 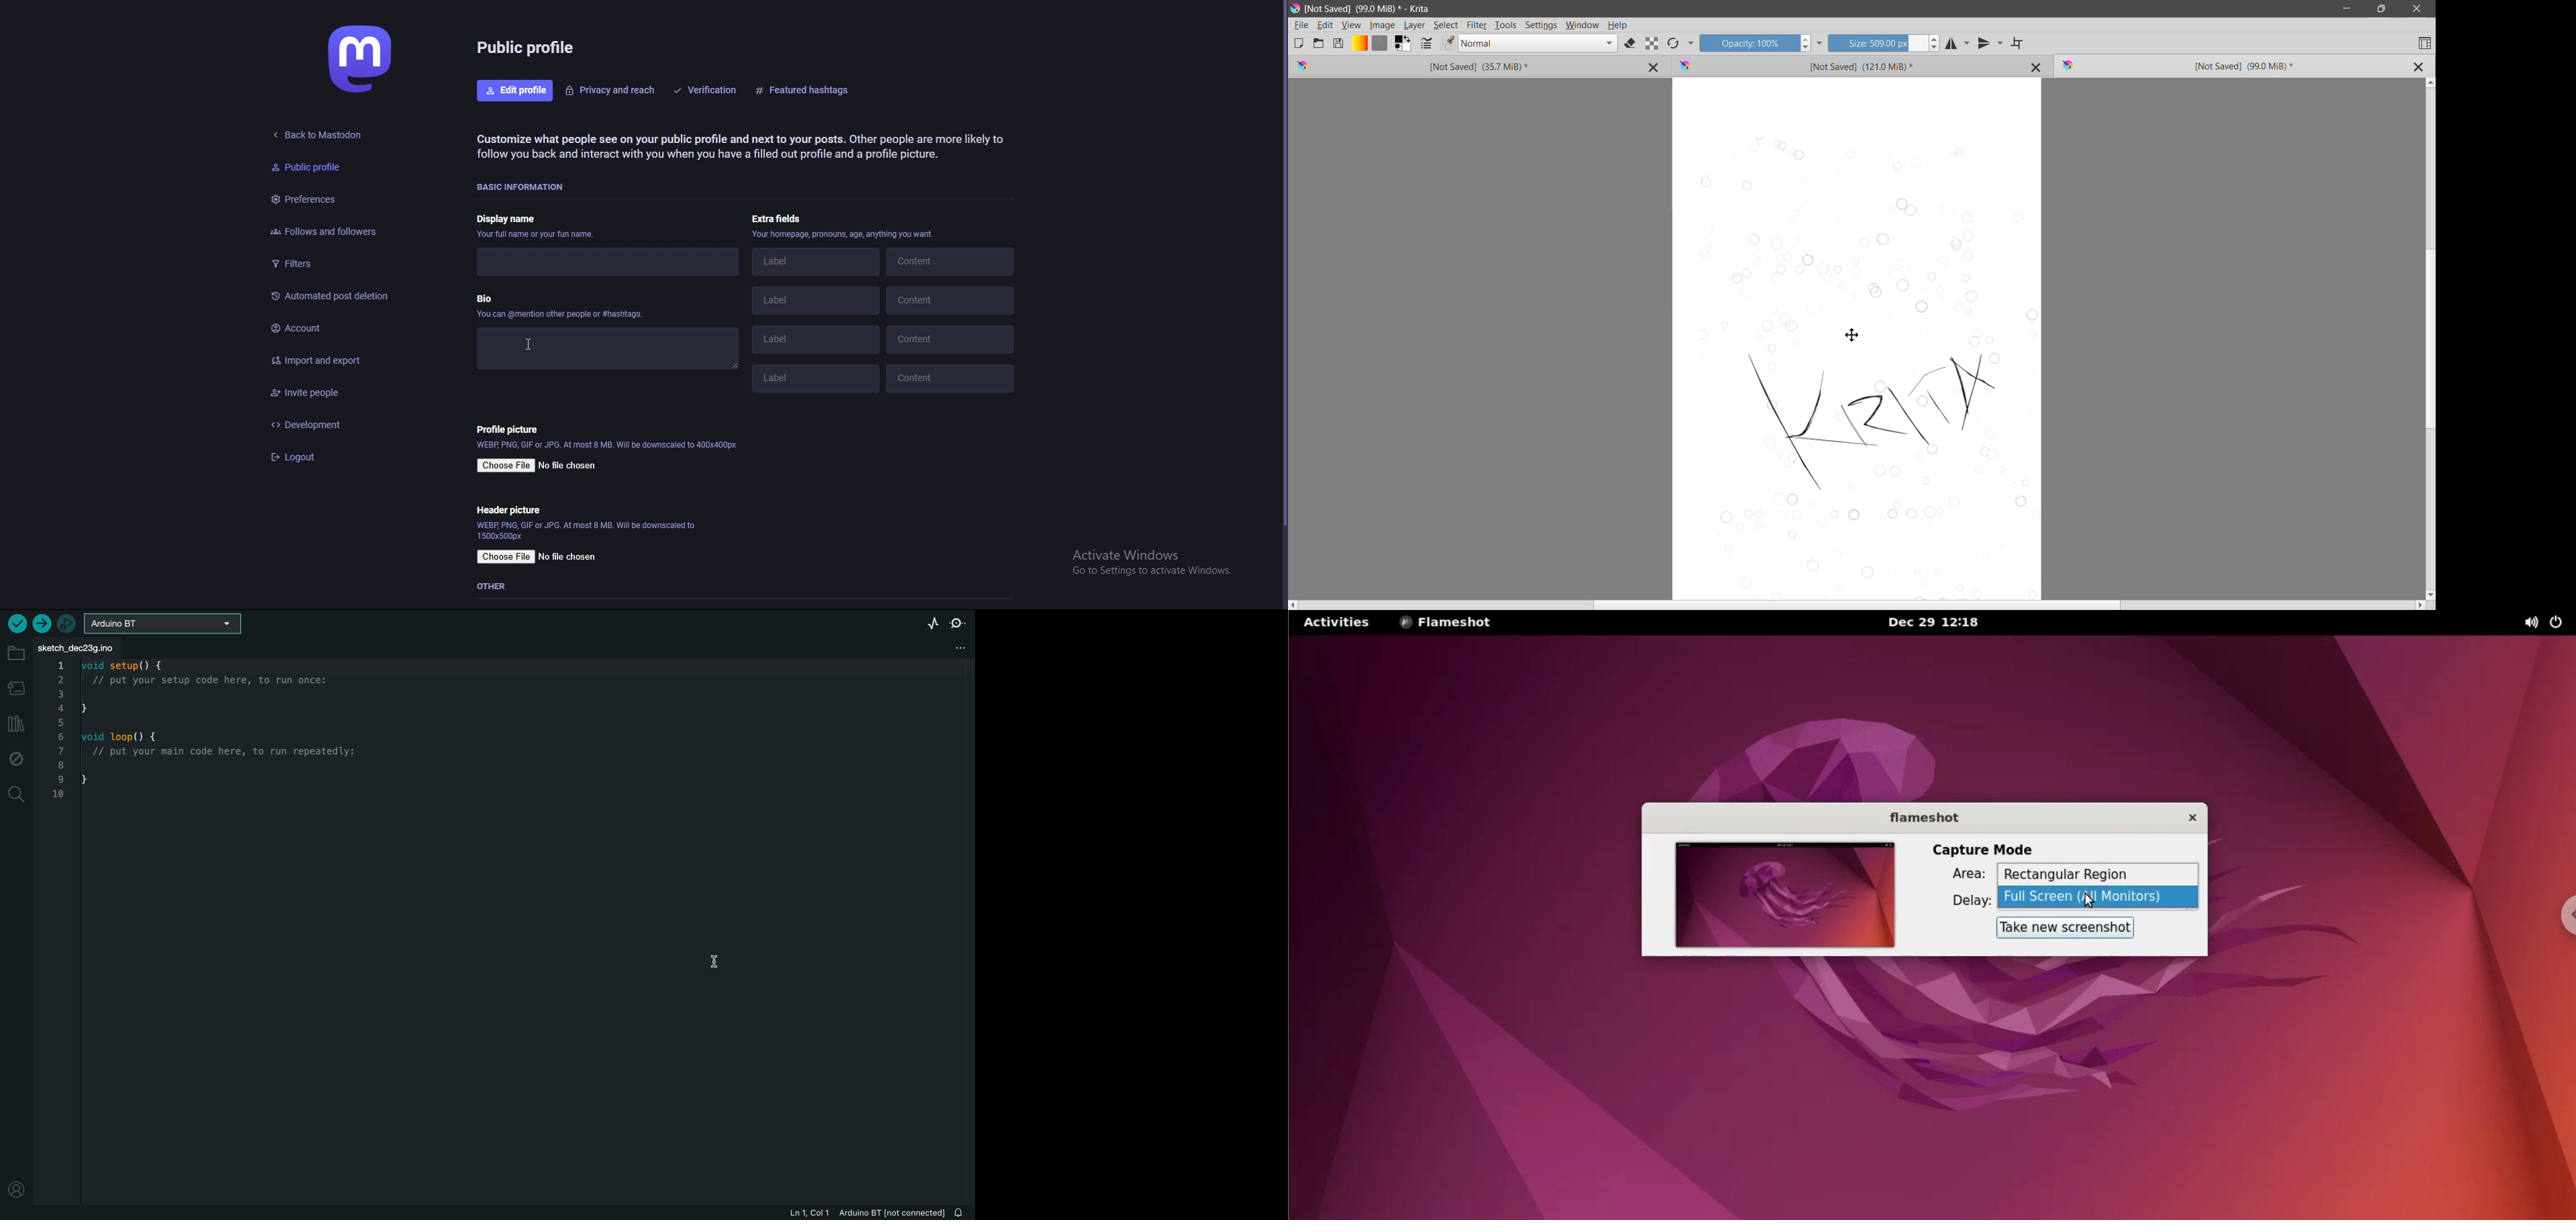 I want to click on Filter, so click(x=1477, y=25).